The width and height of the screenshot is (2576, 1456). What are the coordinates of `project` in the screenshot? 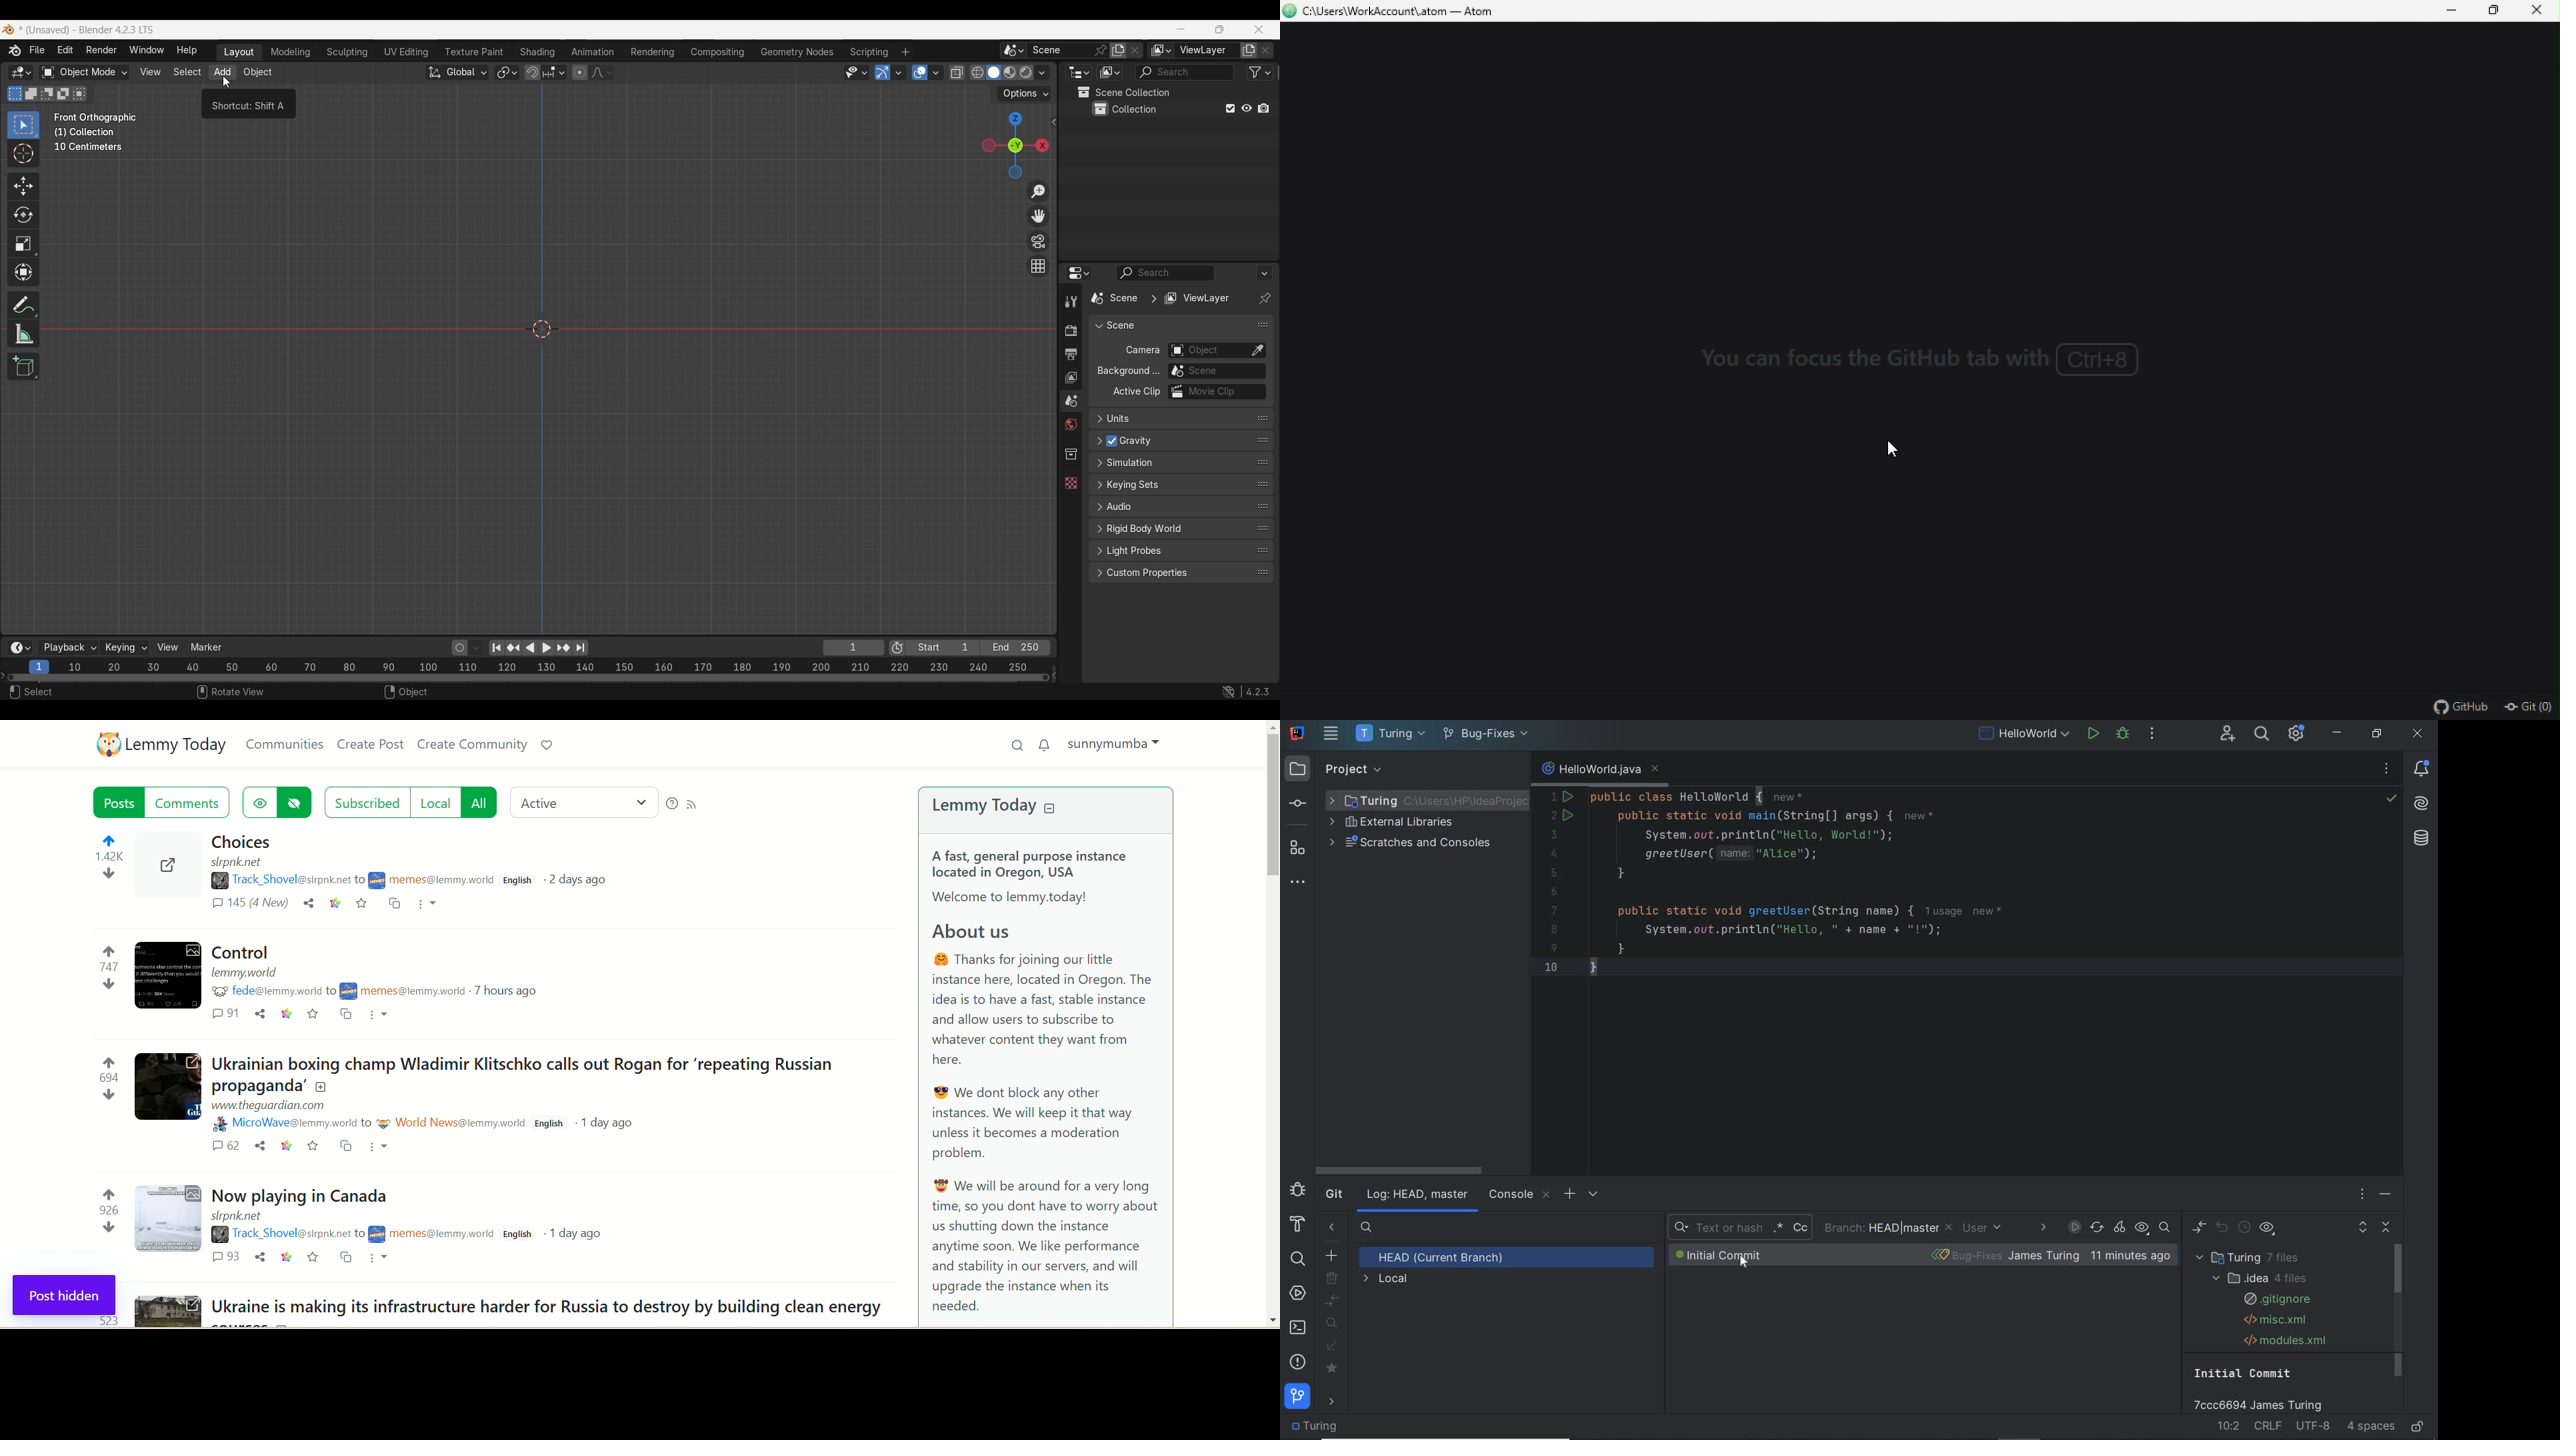 It's located at (1334, 770).